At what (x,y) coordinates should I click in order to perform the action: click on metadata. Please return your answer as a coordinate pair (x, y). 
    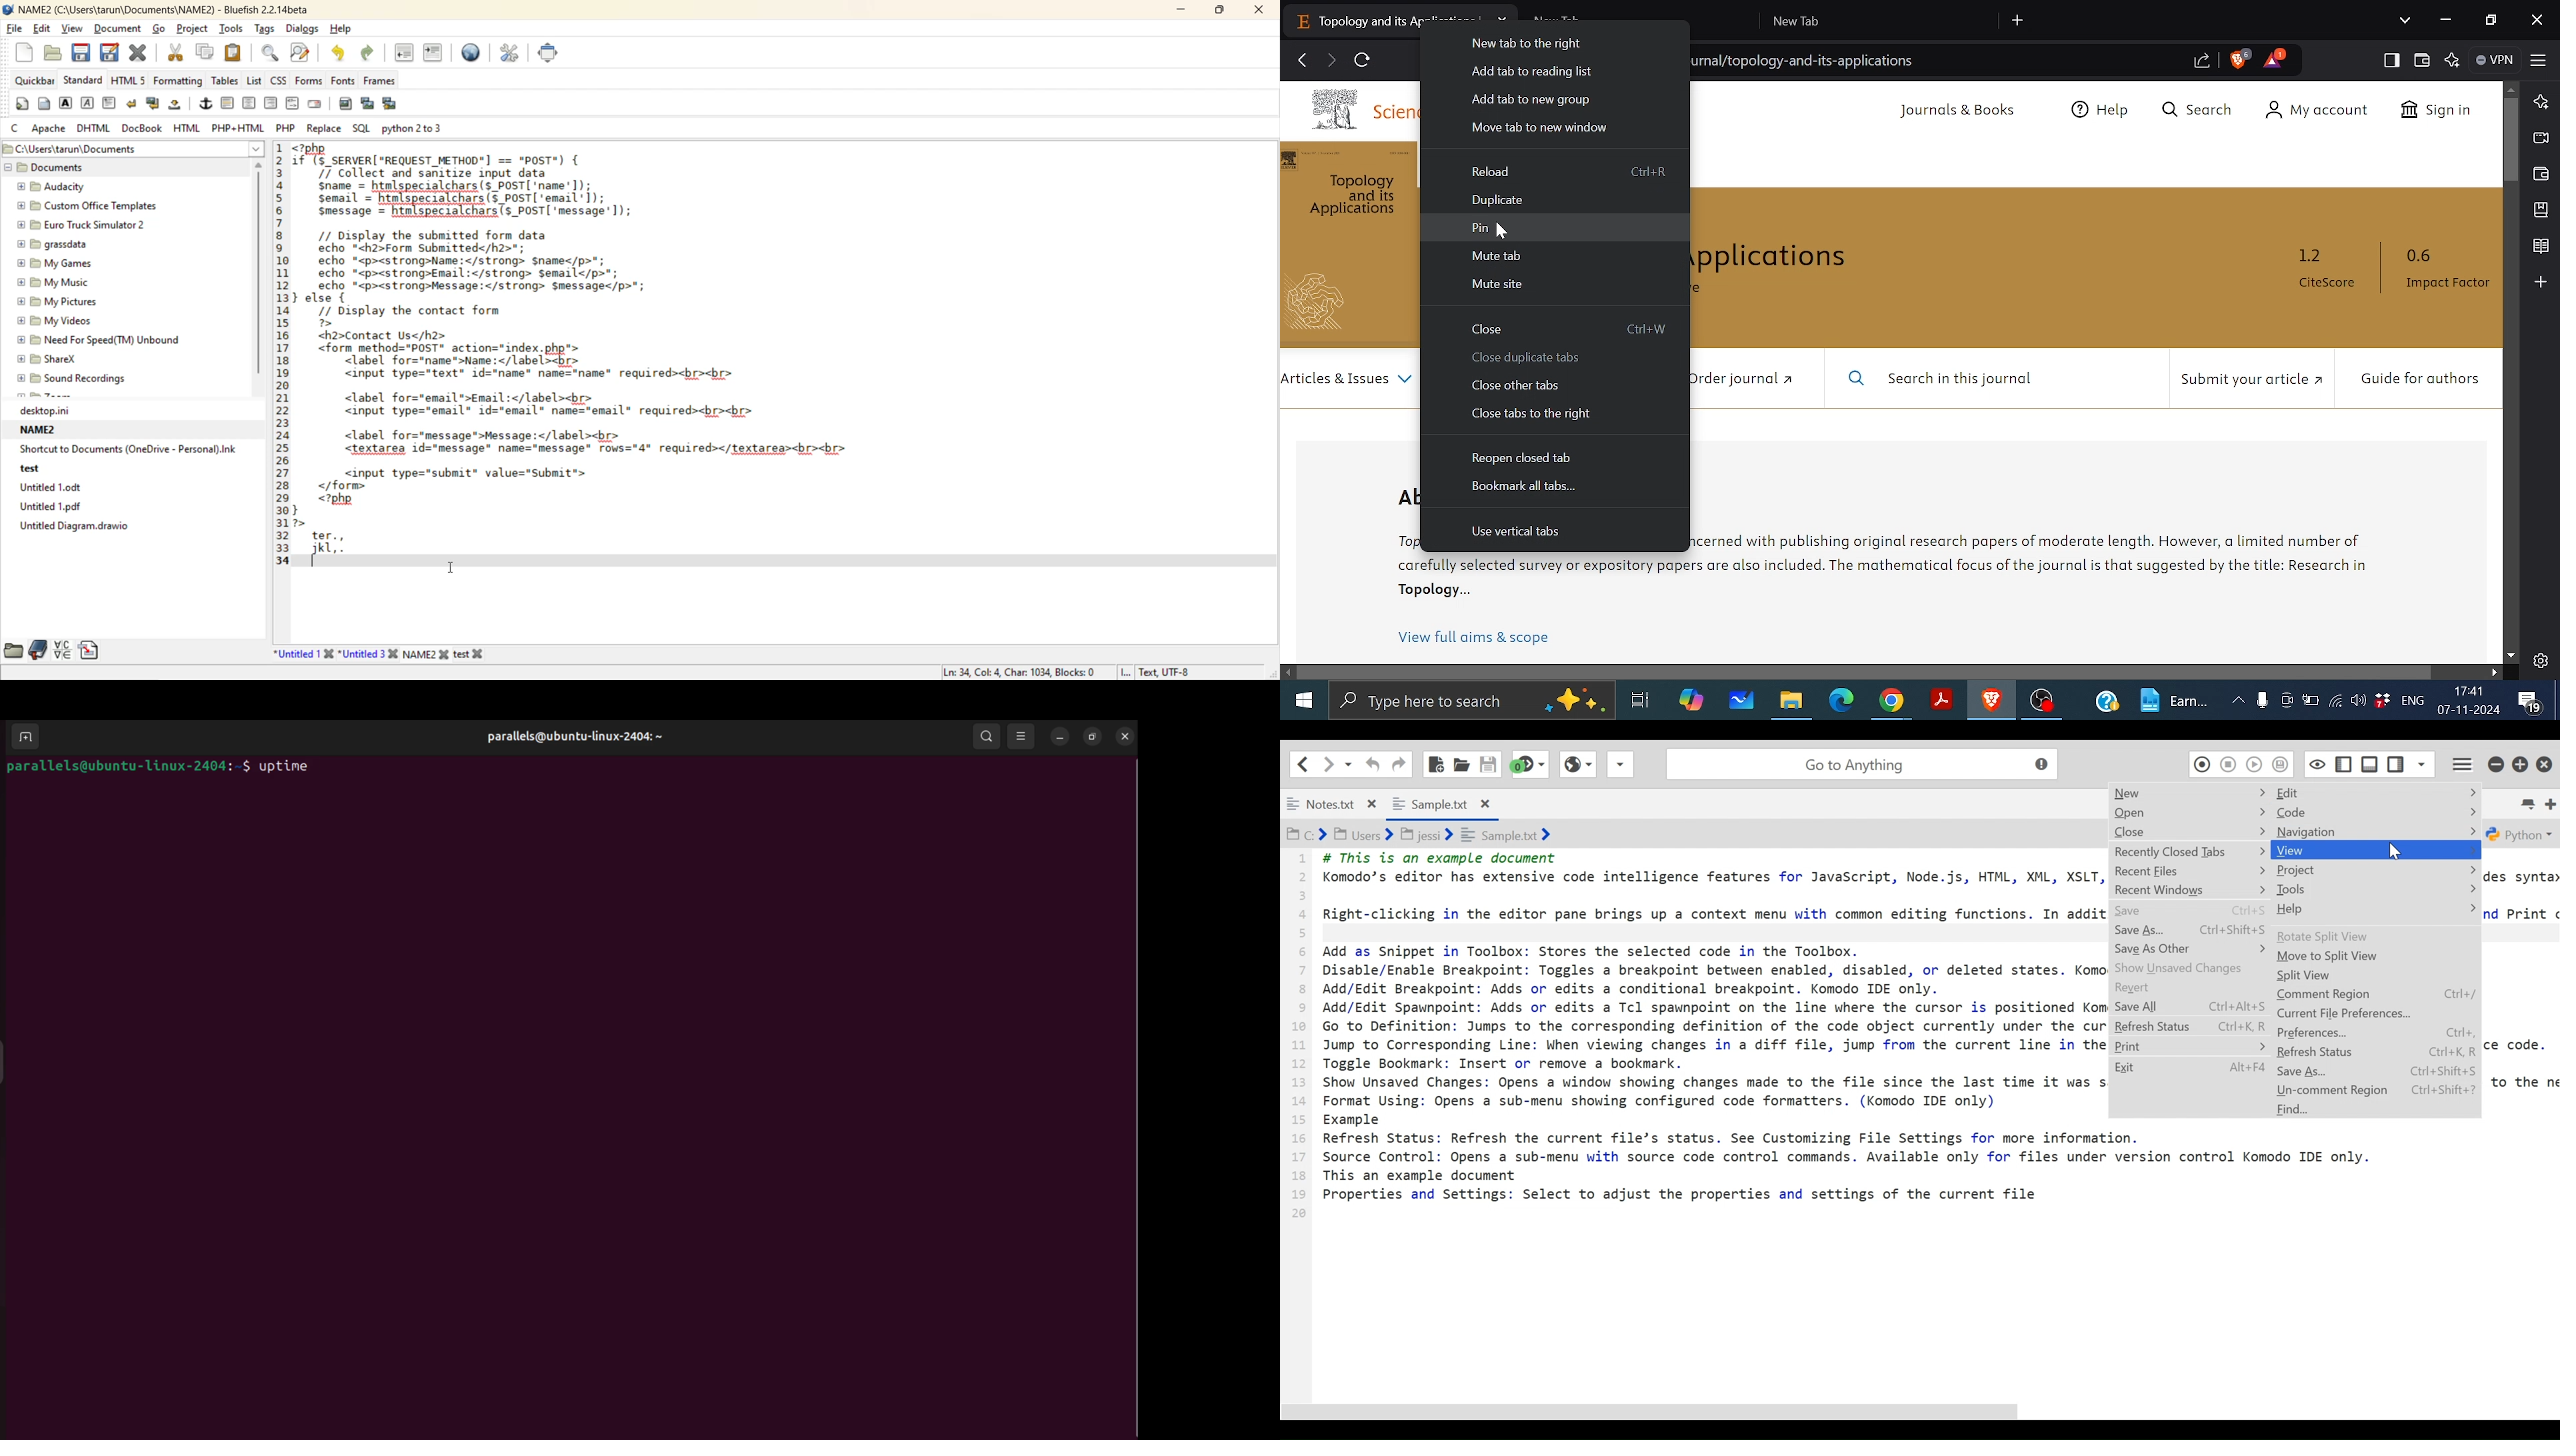
    Looking at the image, I should click on (1061, 669).